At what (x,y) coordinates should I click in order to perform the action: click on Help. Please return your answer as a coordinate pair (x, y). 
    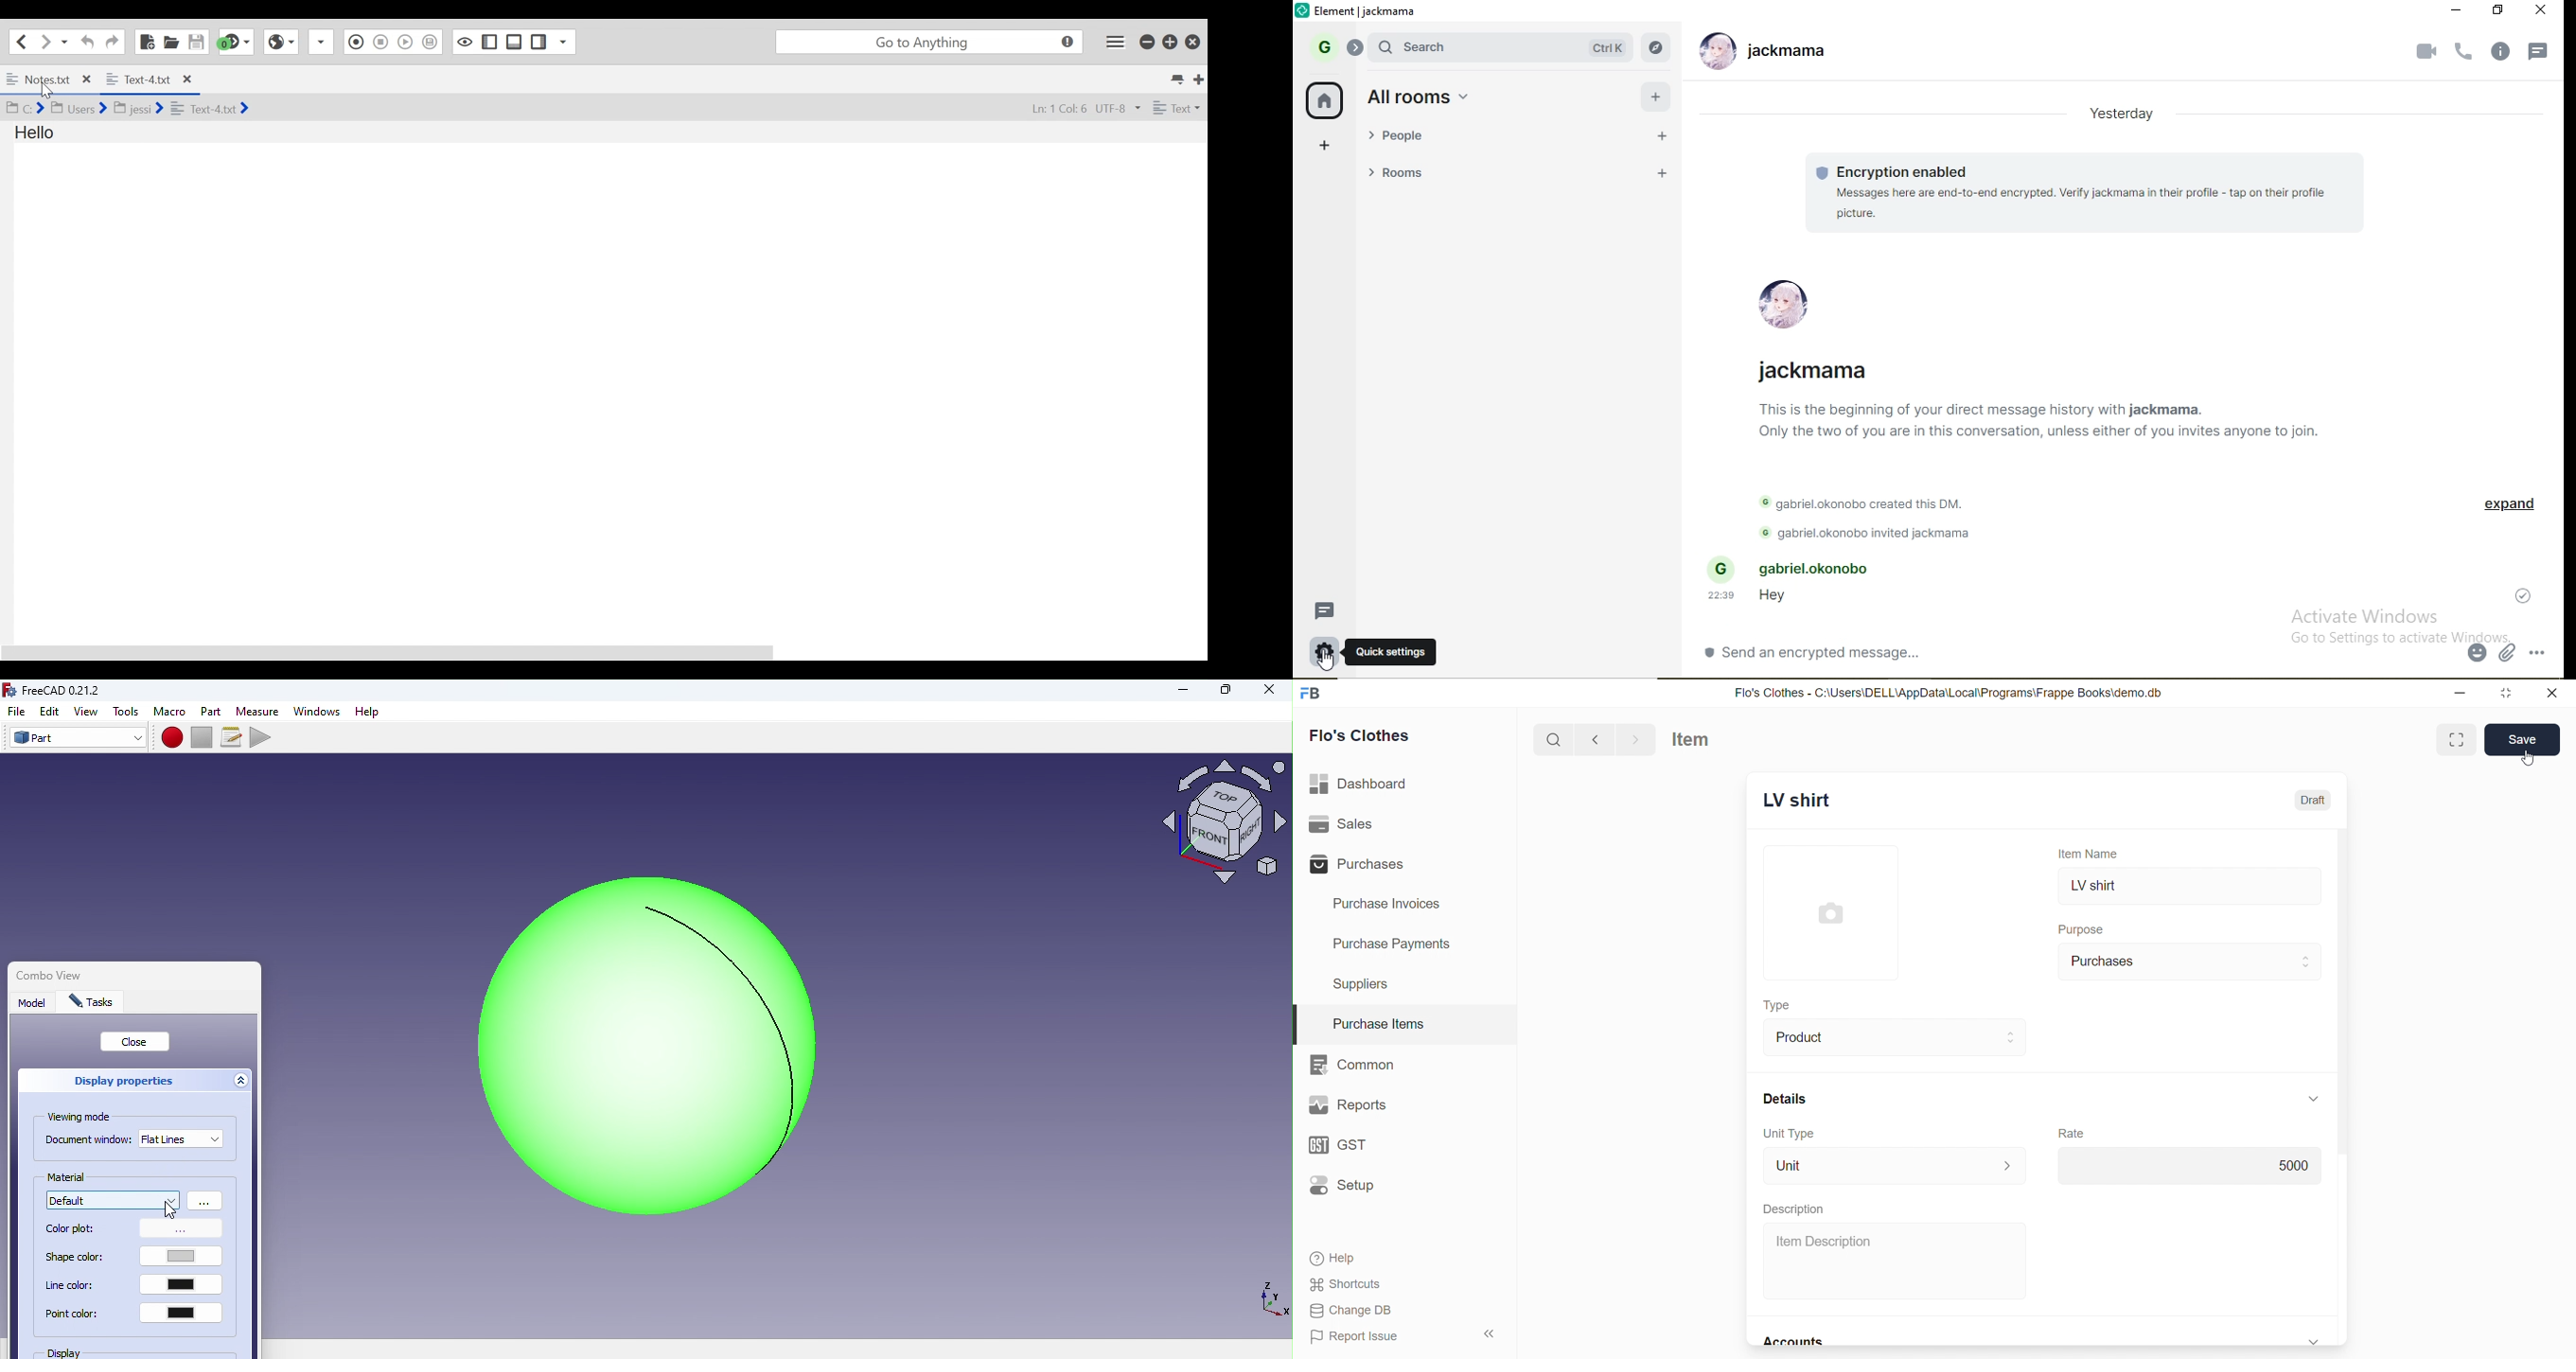
    Looking at the image, I should click on (1398, 1257).